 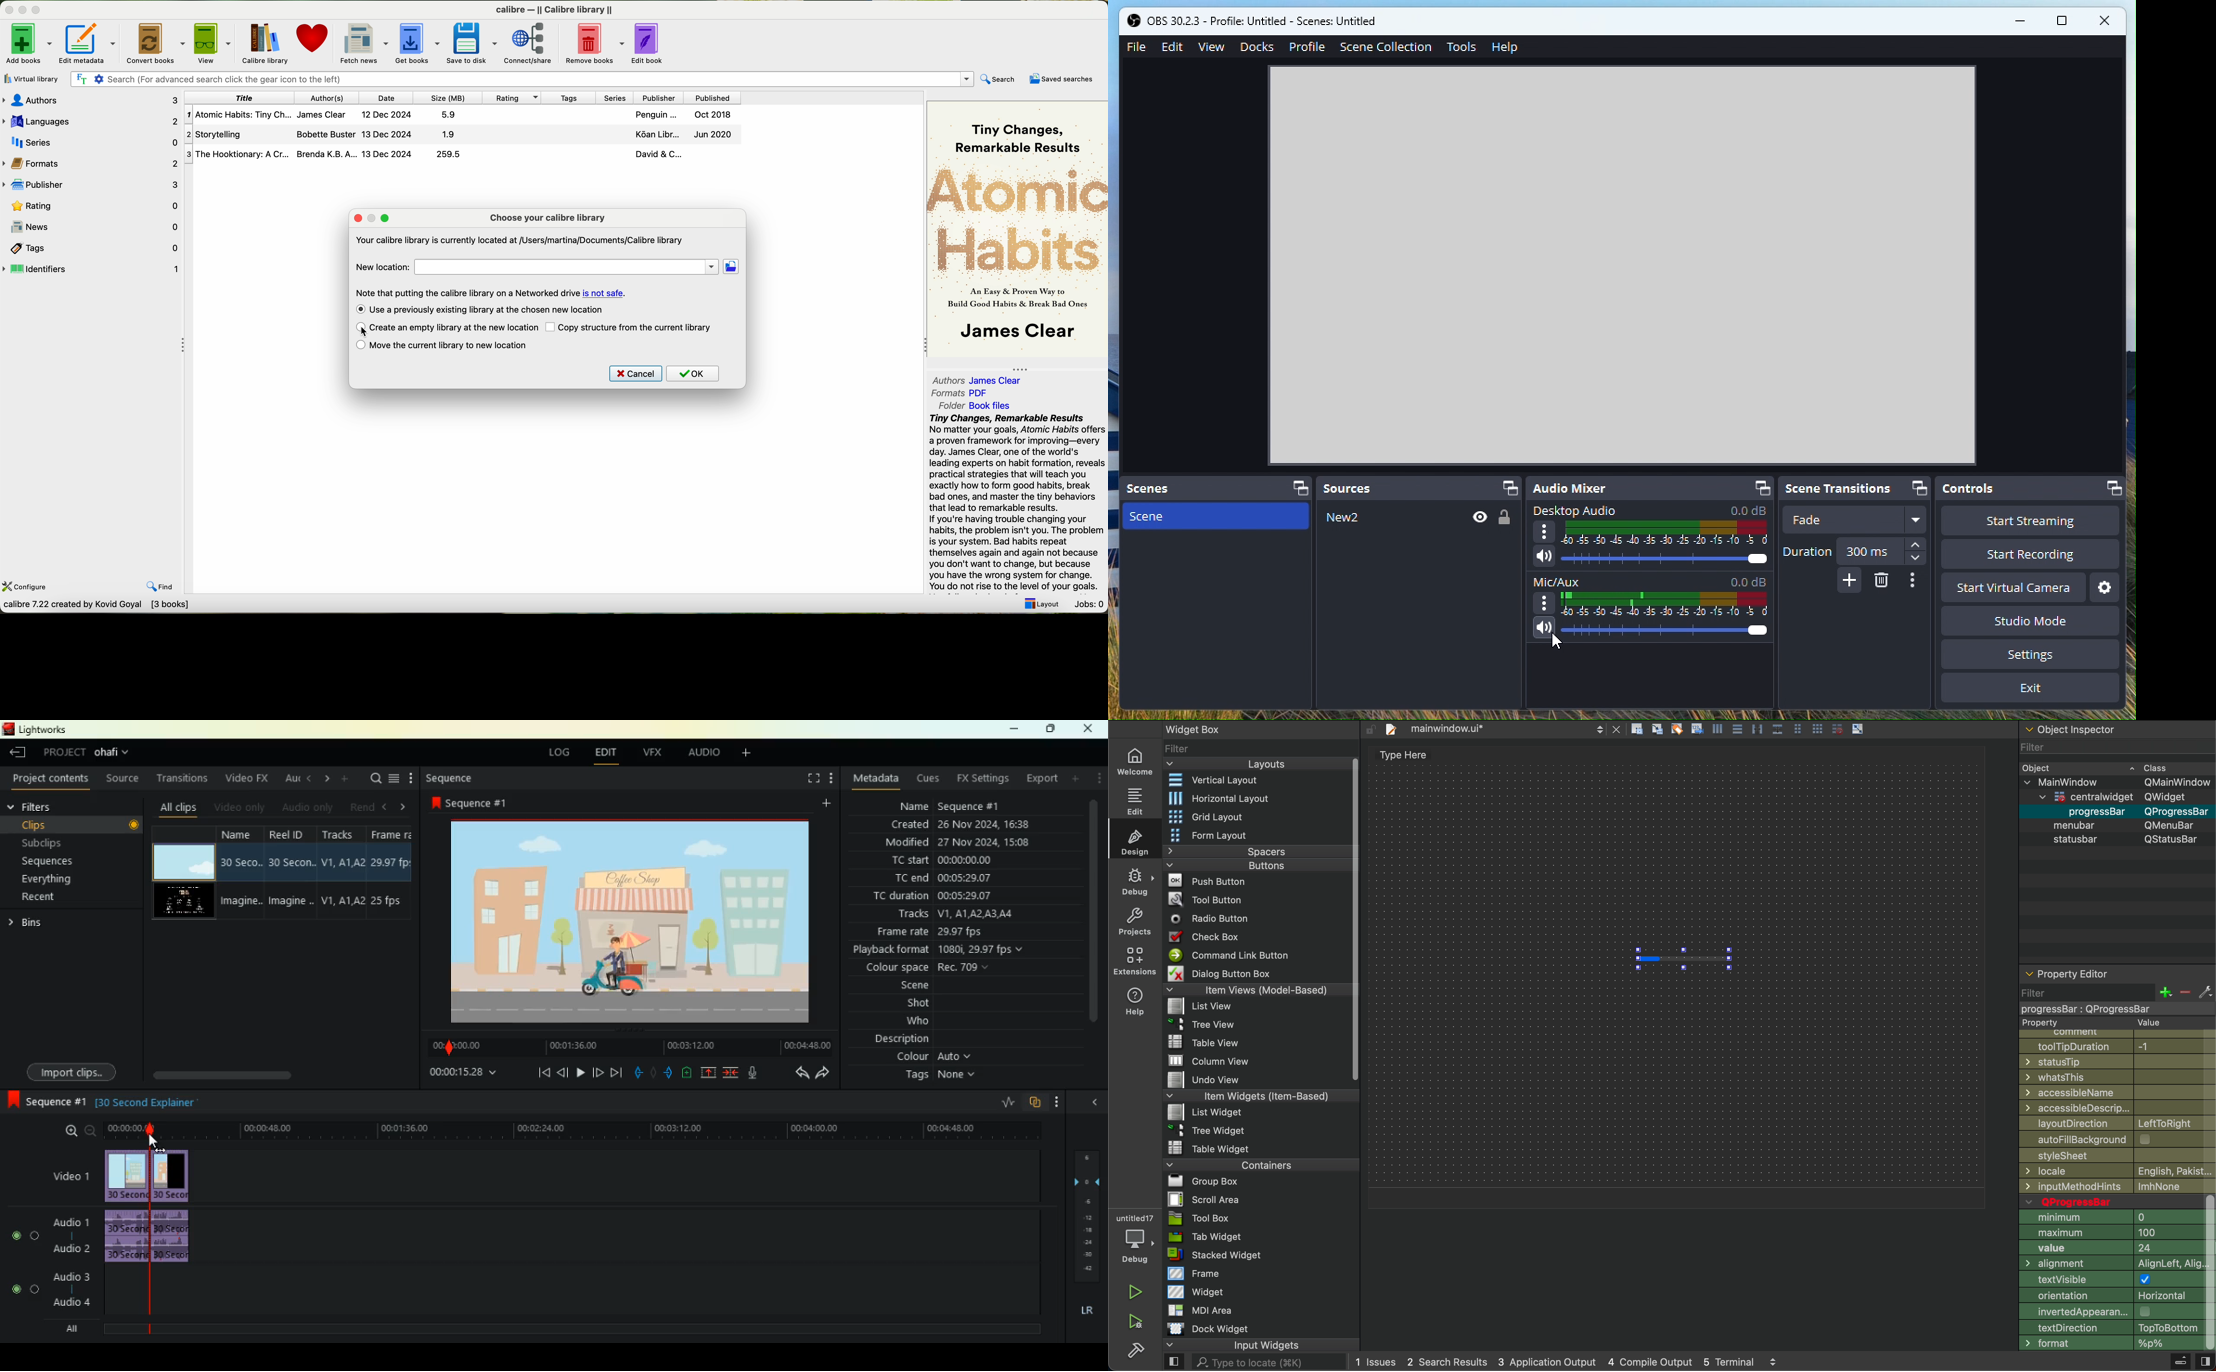 I want to click on choose your calibre library, so click(x=548, y=218).